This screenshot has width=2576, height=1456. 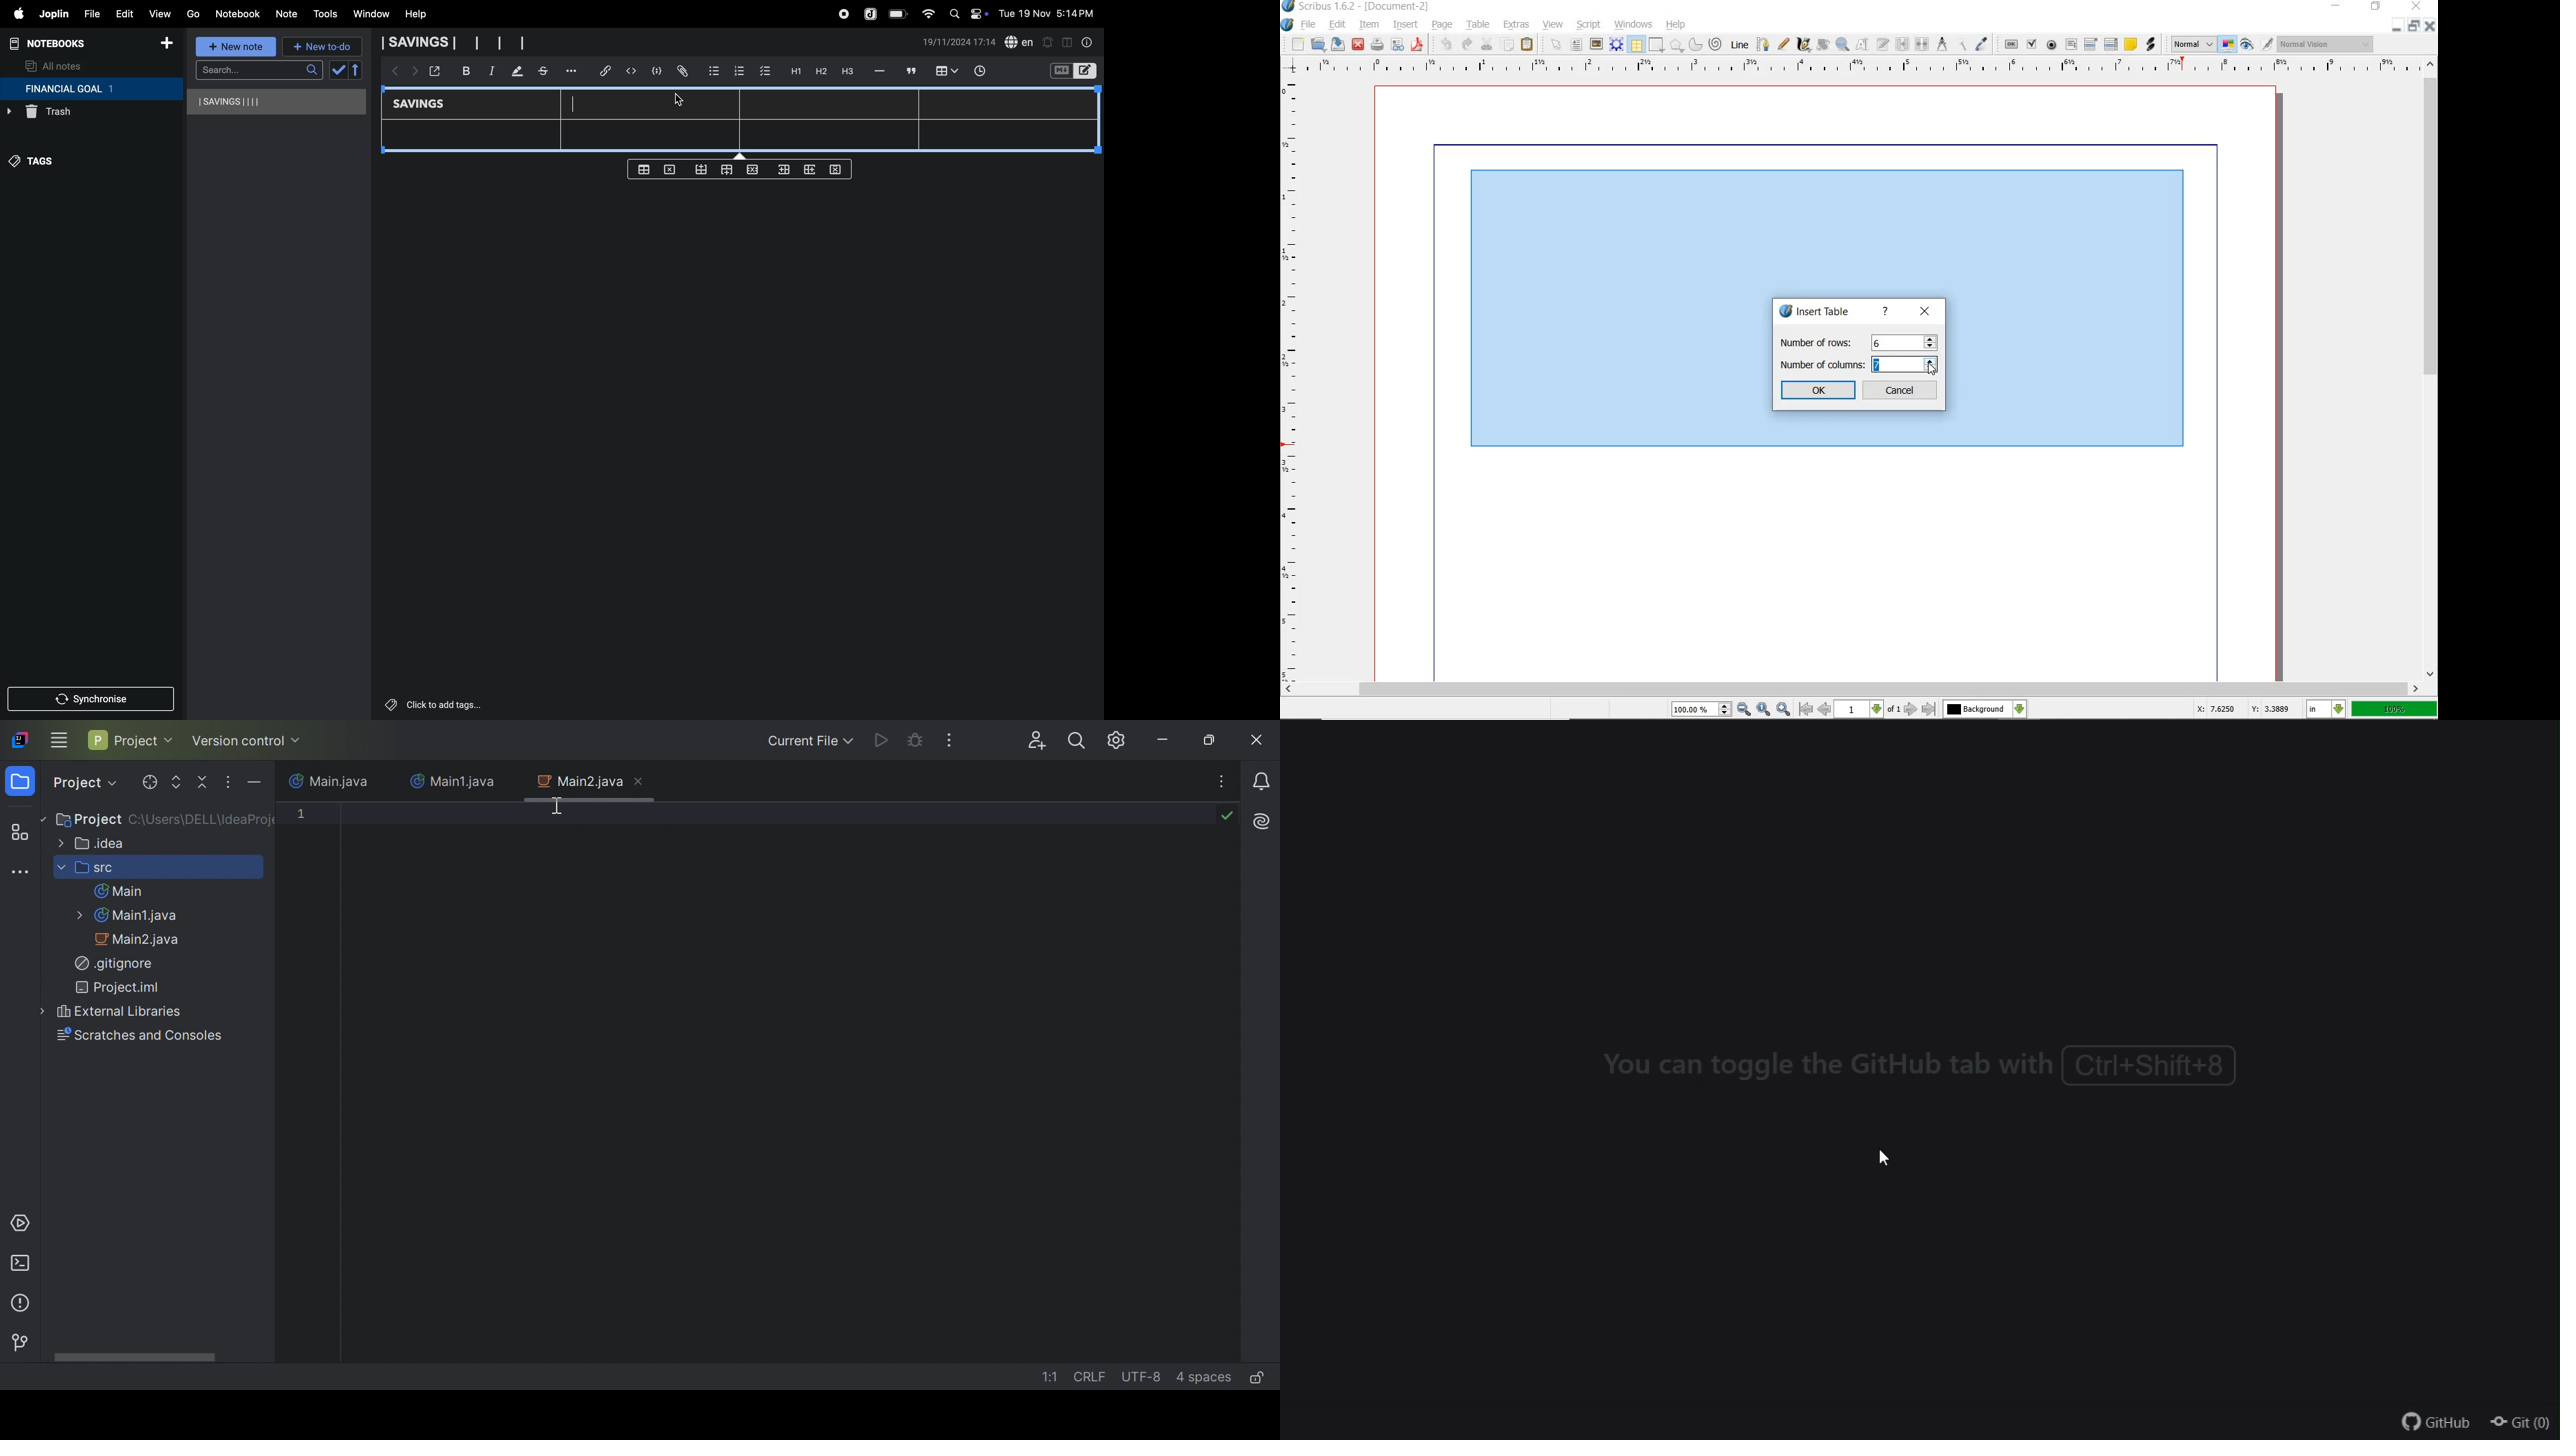 I want to click on attach file, so click(x=681, y=72).